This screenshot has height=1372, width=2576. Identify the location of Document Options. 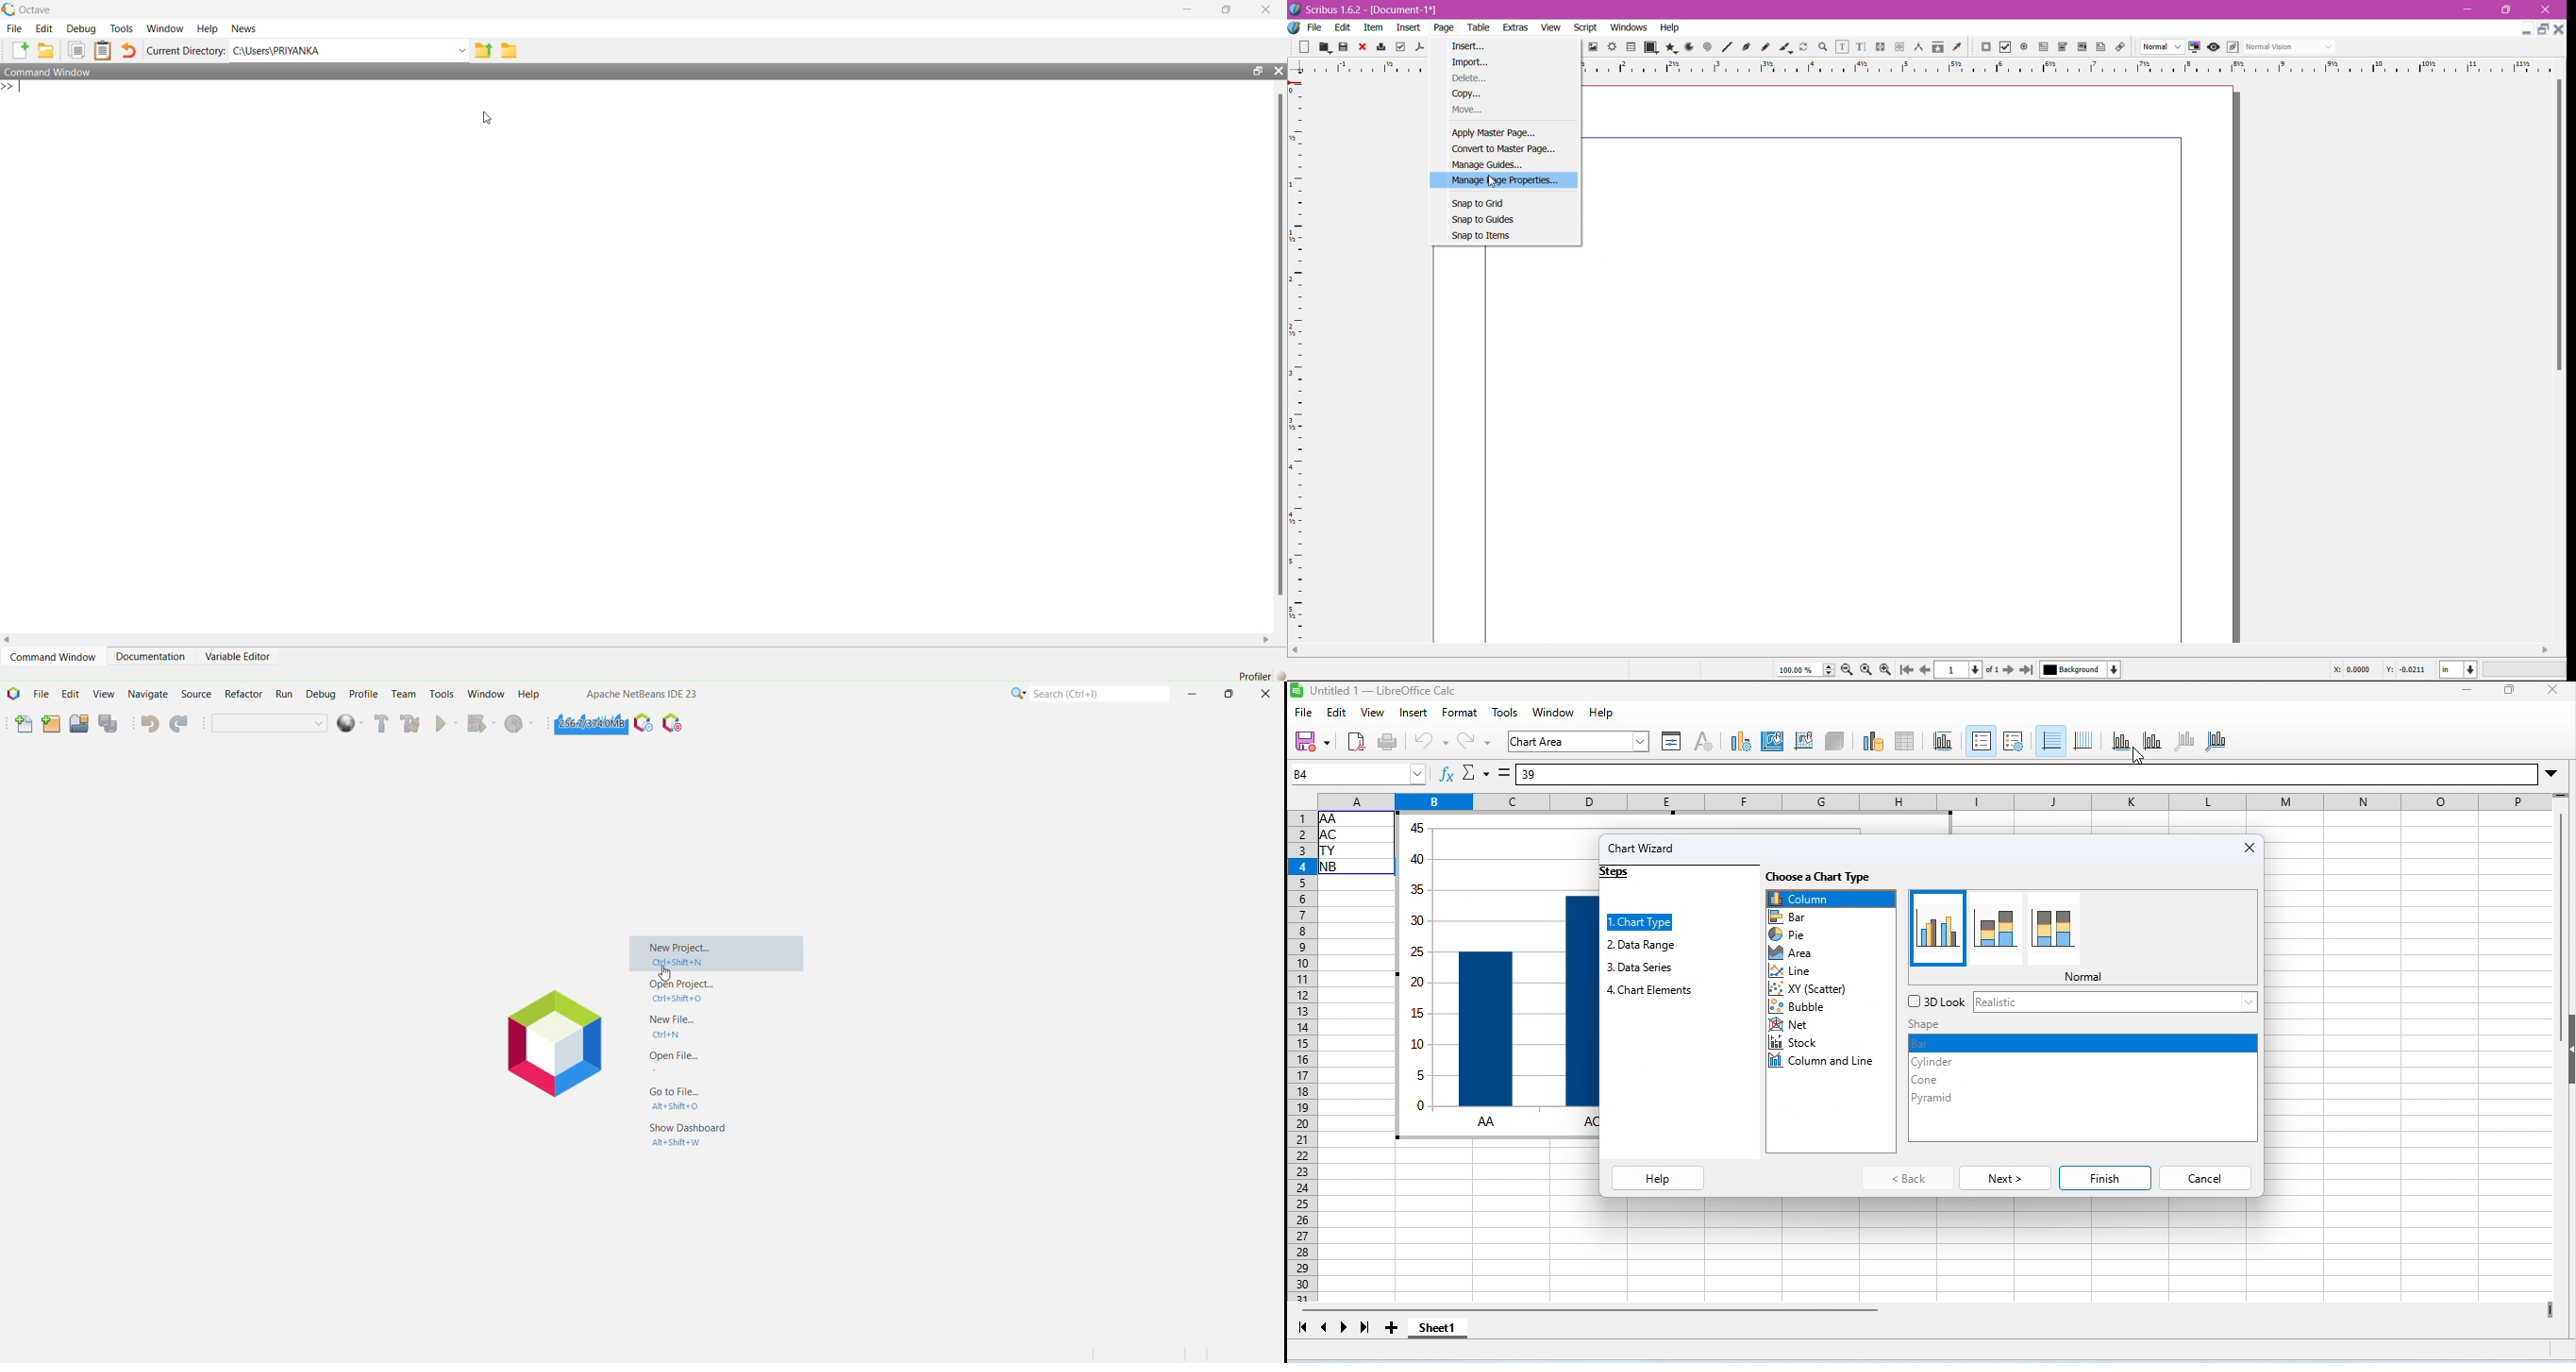
(1295, 26).